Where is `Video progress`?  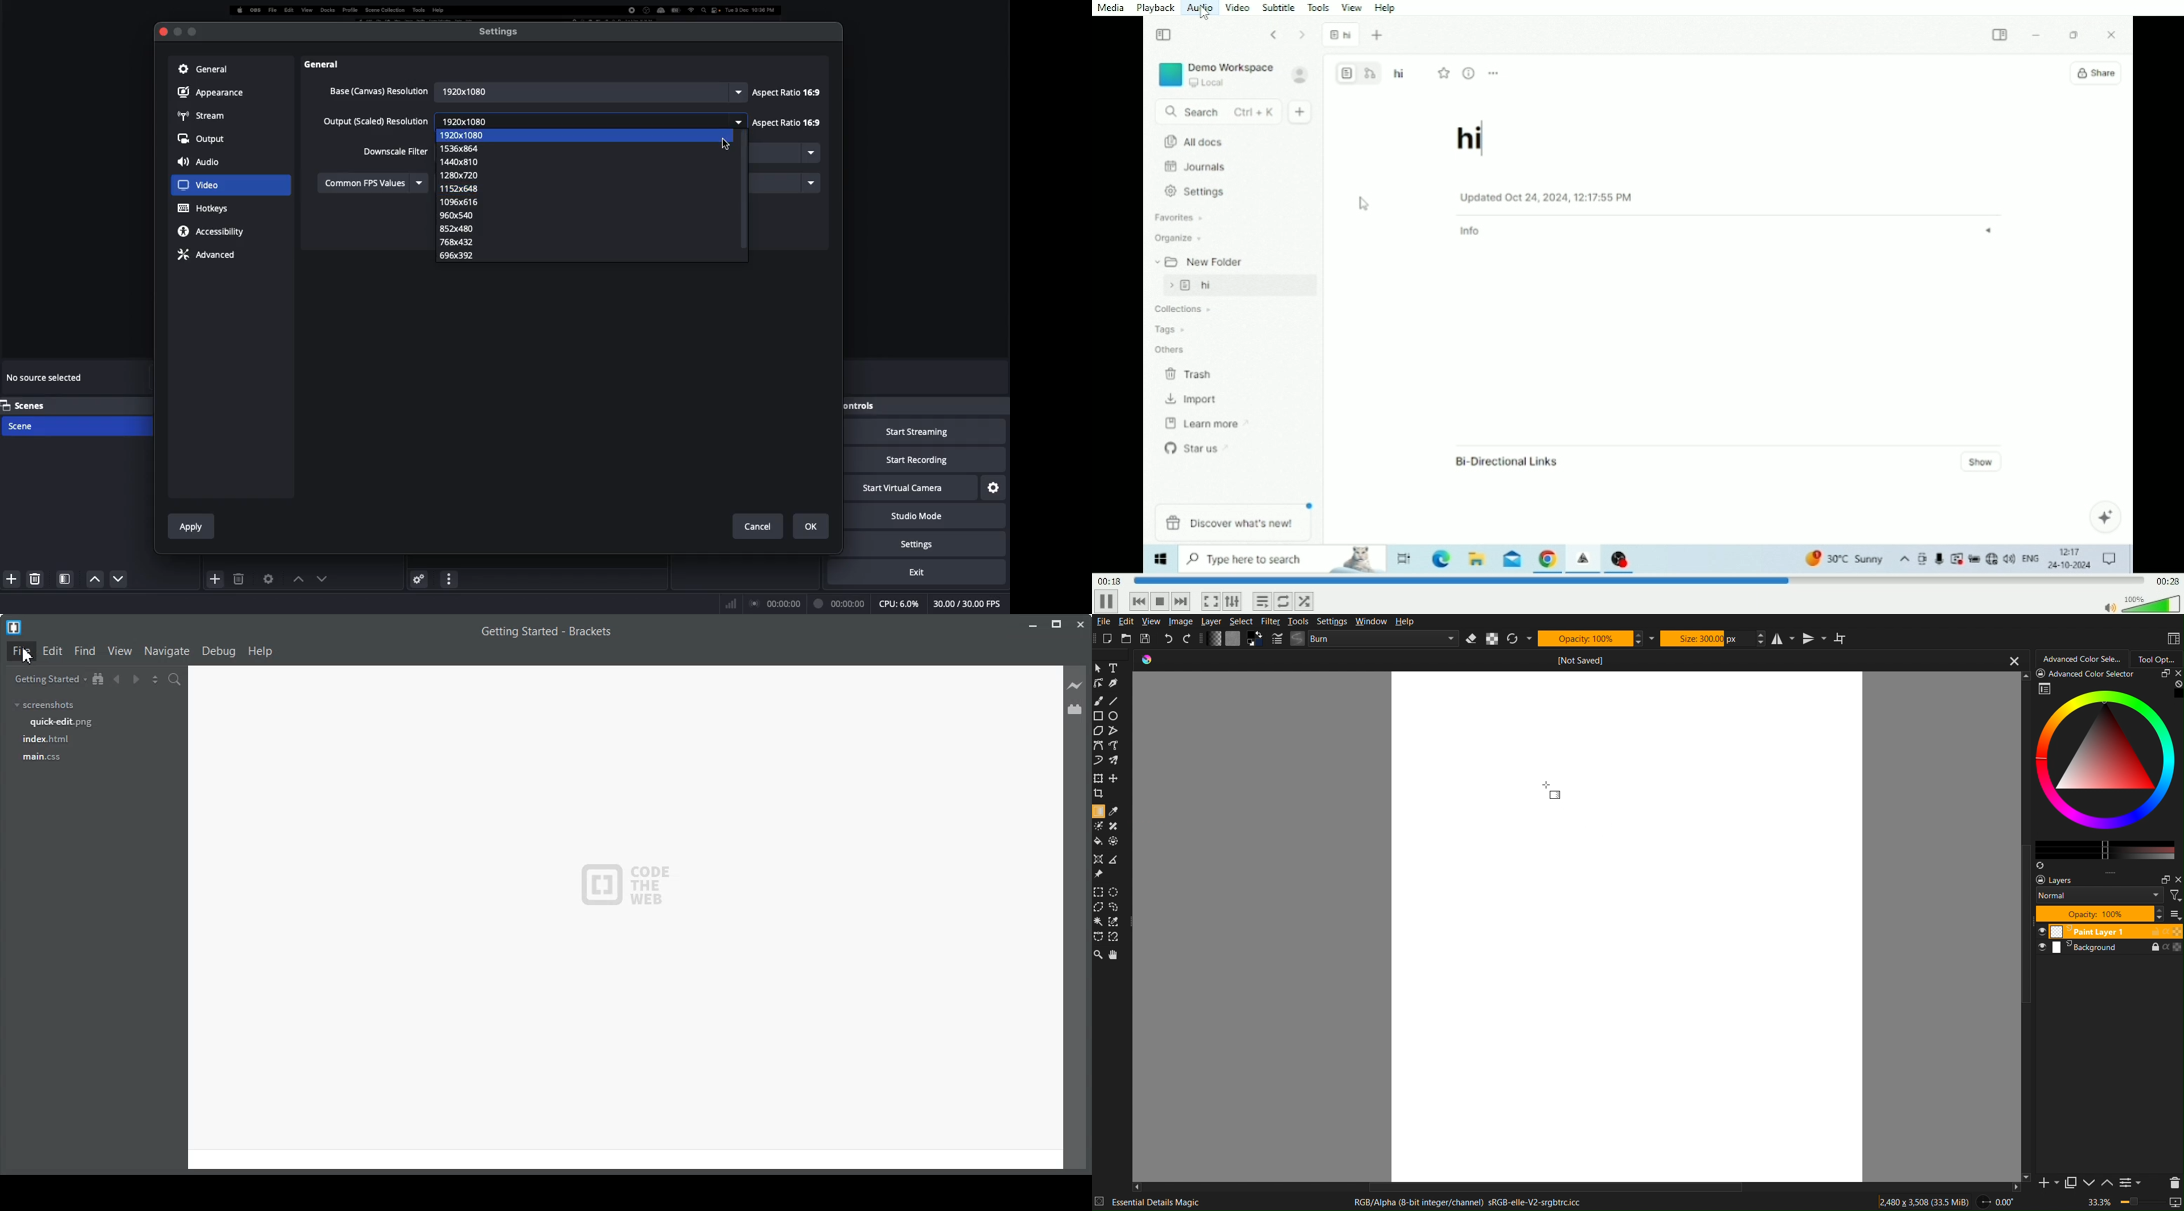
Video progress is located at coordinates (1639, 580).